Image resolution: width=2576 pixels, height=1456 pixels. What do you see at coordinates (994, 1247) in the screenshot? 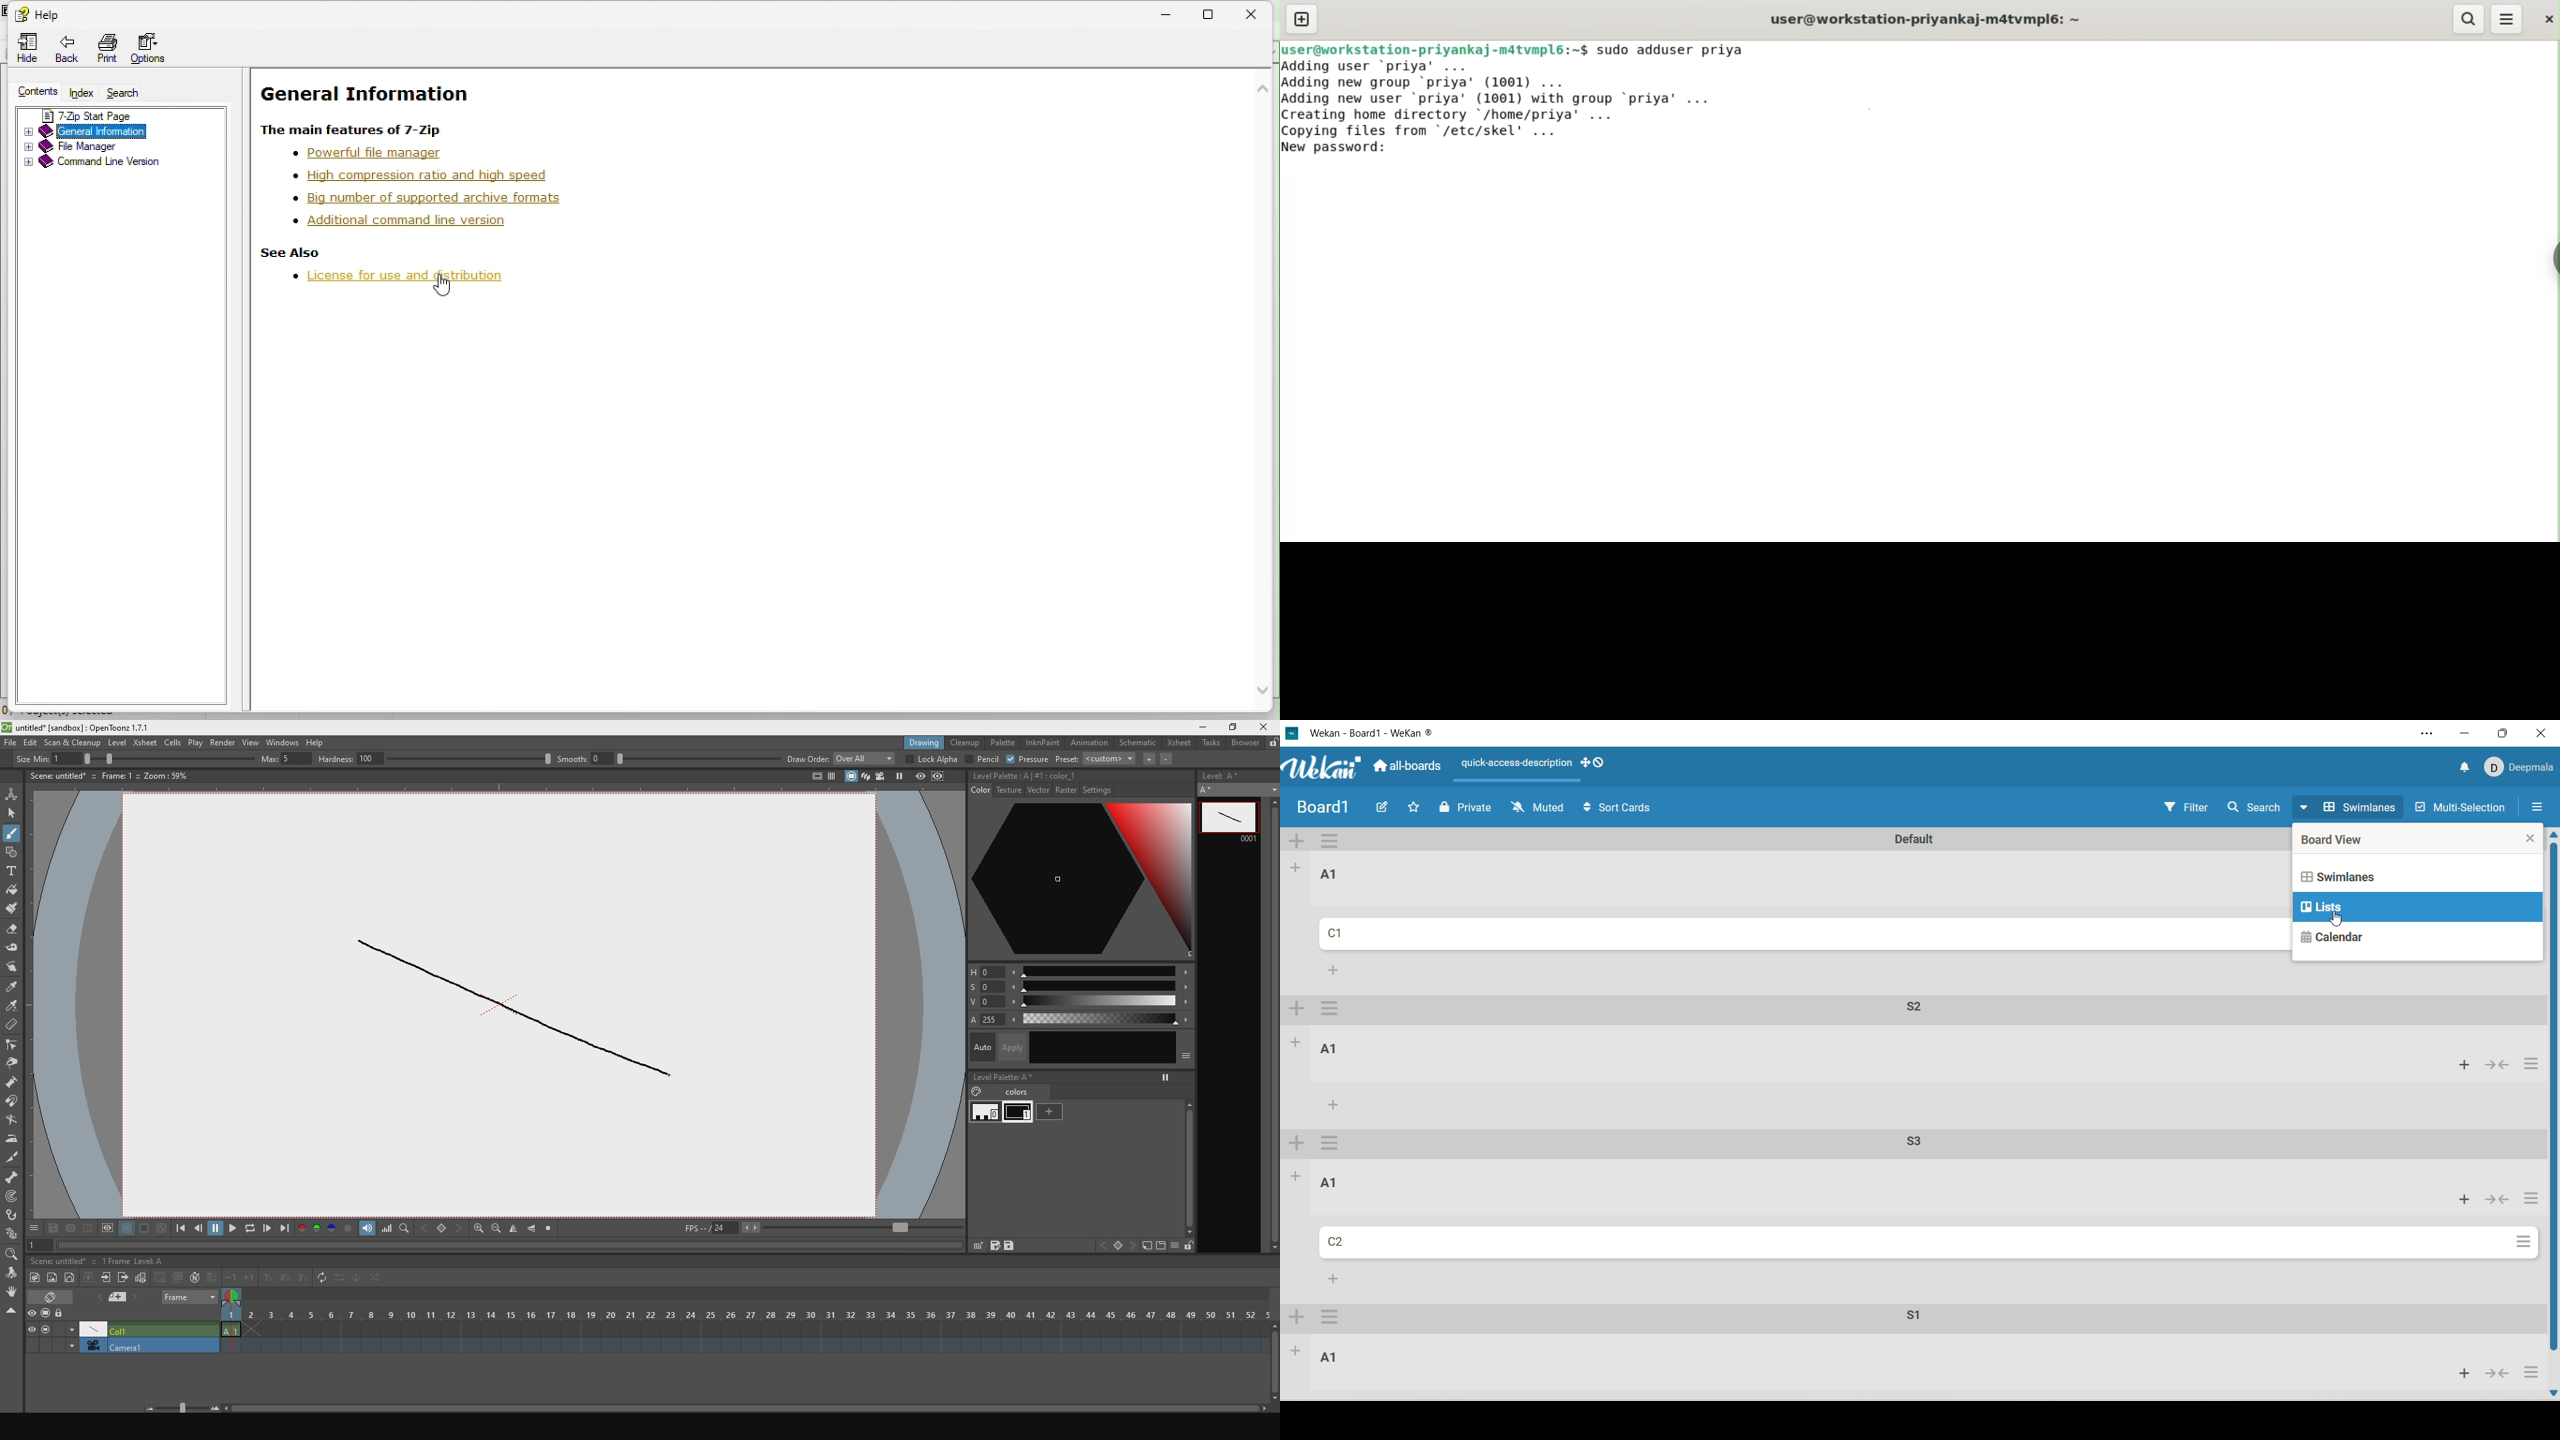
I see `save` at bounding box center [994, 1247].